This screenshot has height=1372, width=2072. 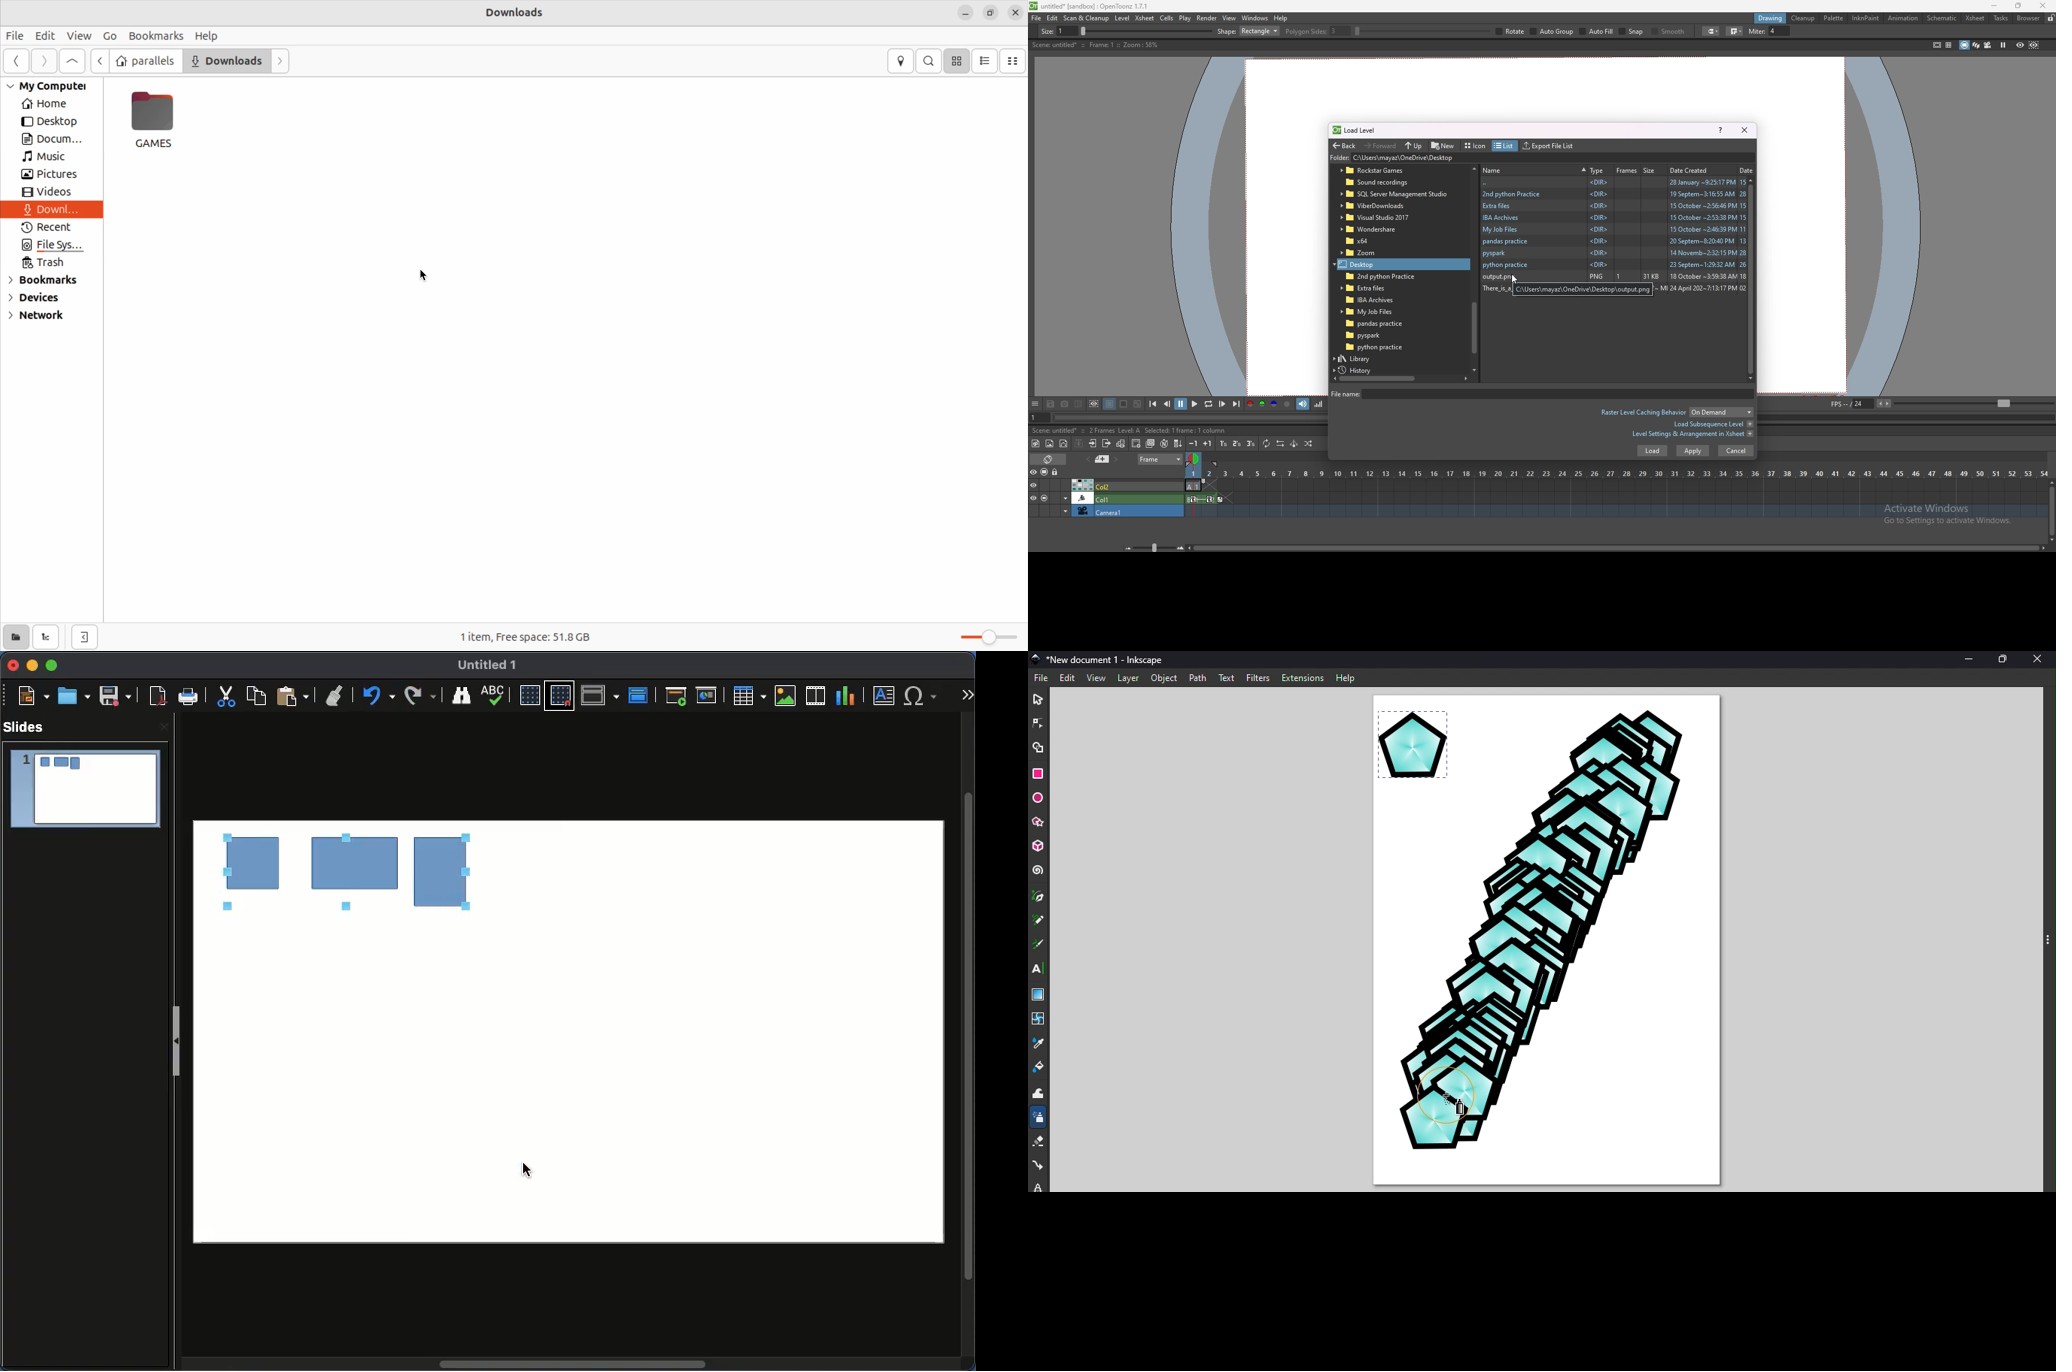 What do you see at coordinates (496, 695) in the screenshot?
I see `Spell check` at bounding box center [496, 695].